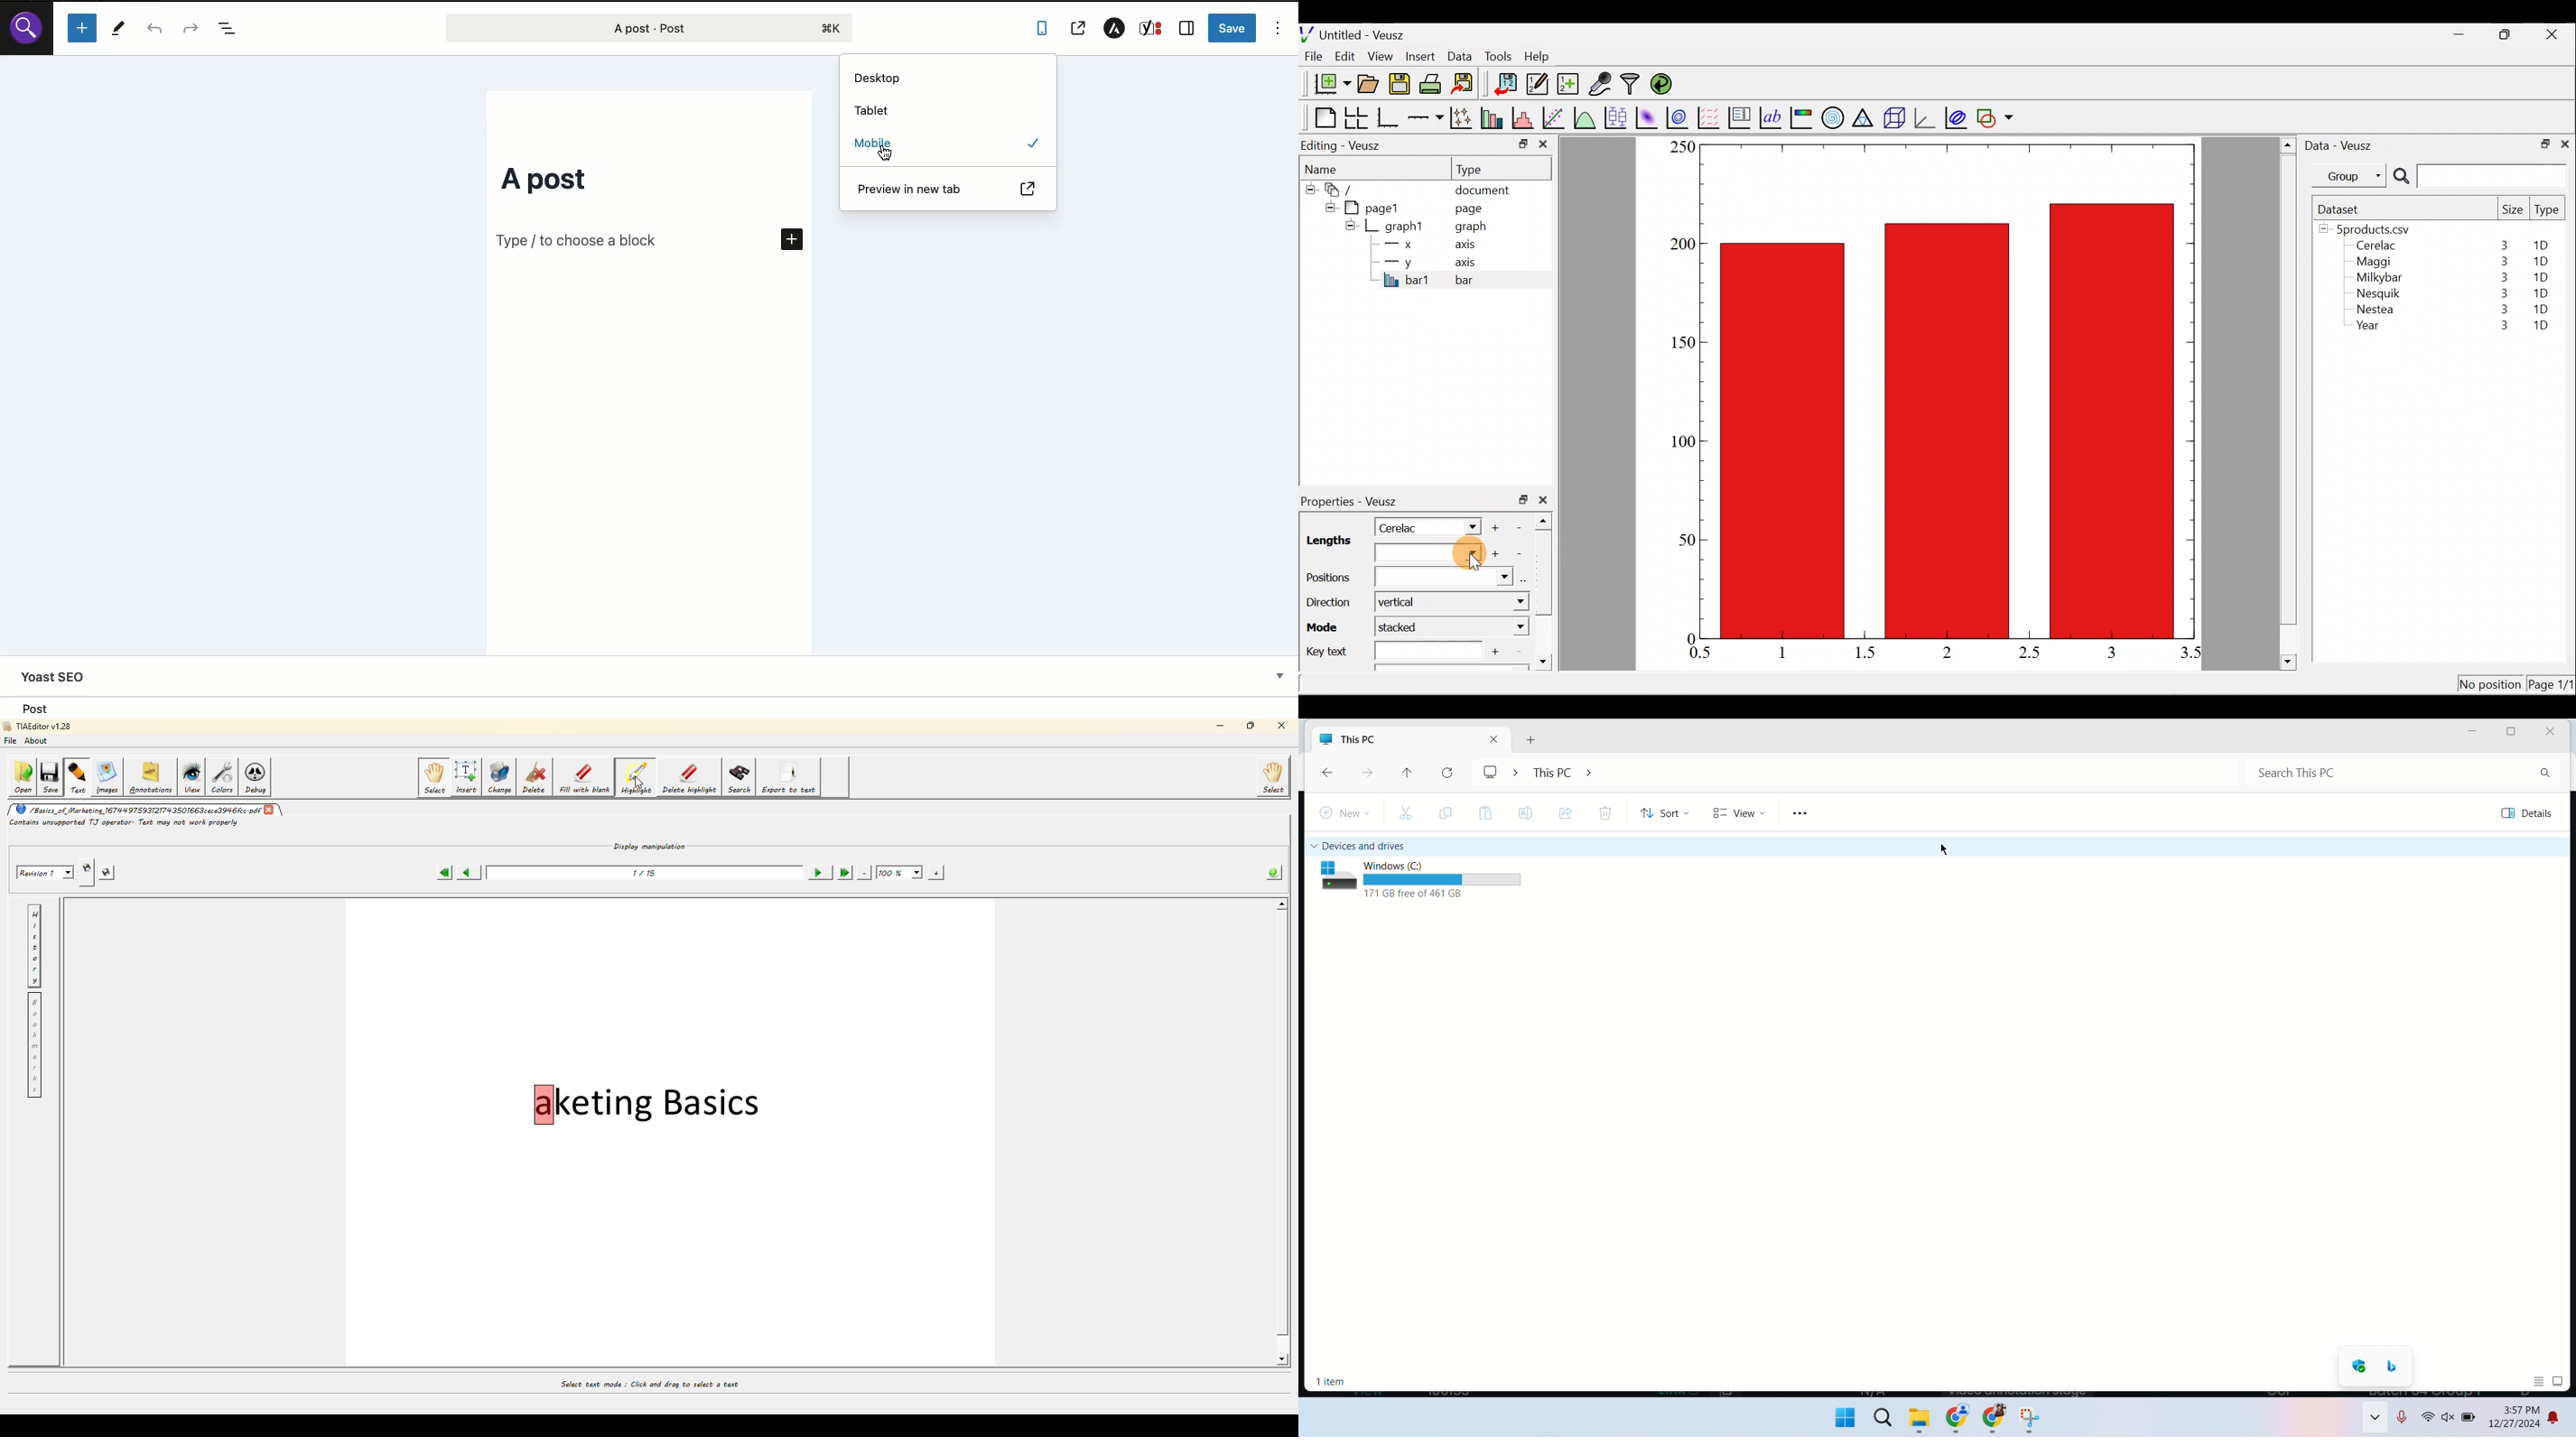 This screenshot has height=1456, width=2576. Describe the element at coordinates (1493, 116) in the screenshot. I see `Plot bar charts` at that location.